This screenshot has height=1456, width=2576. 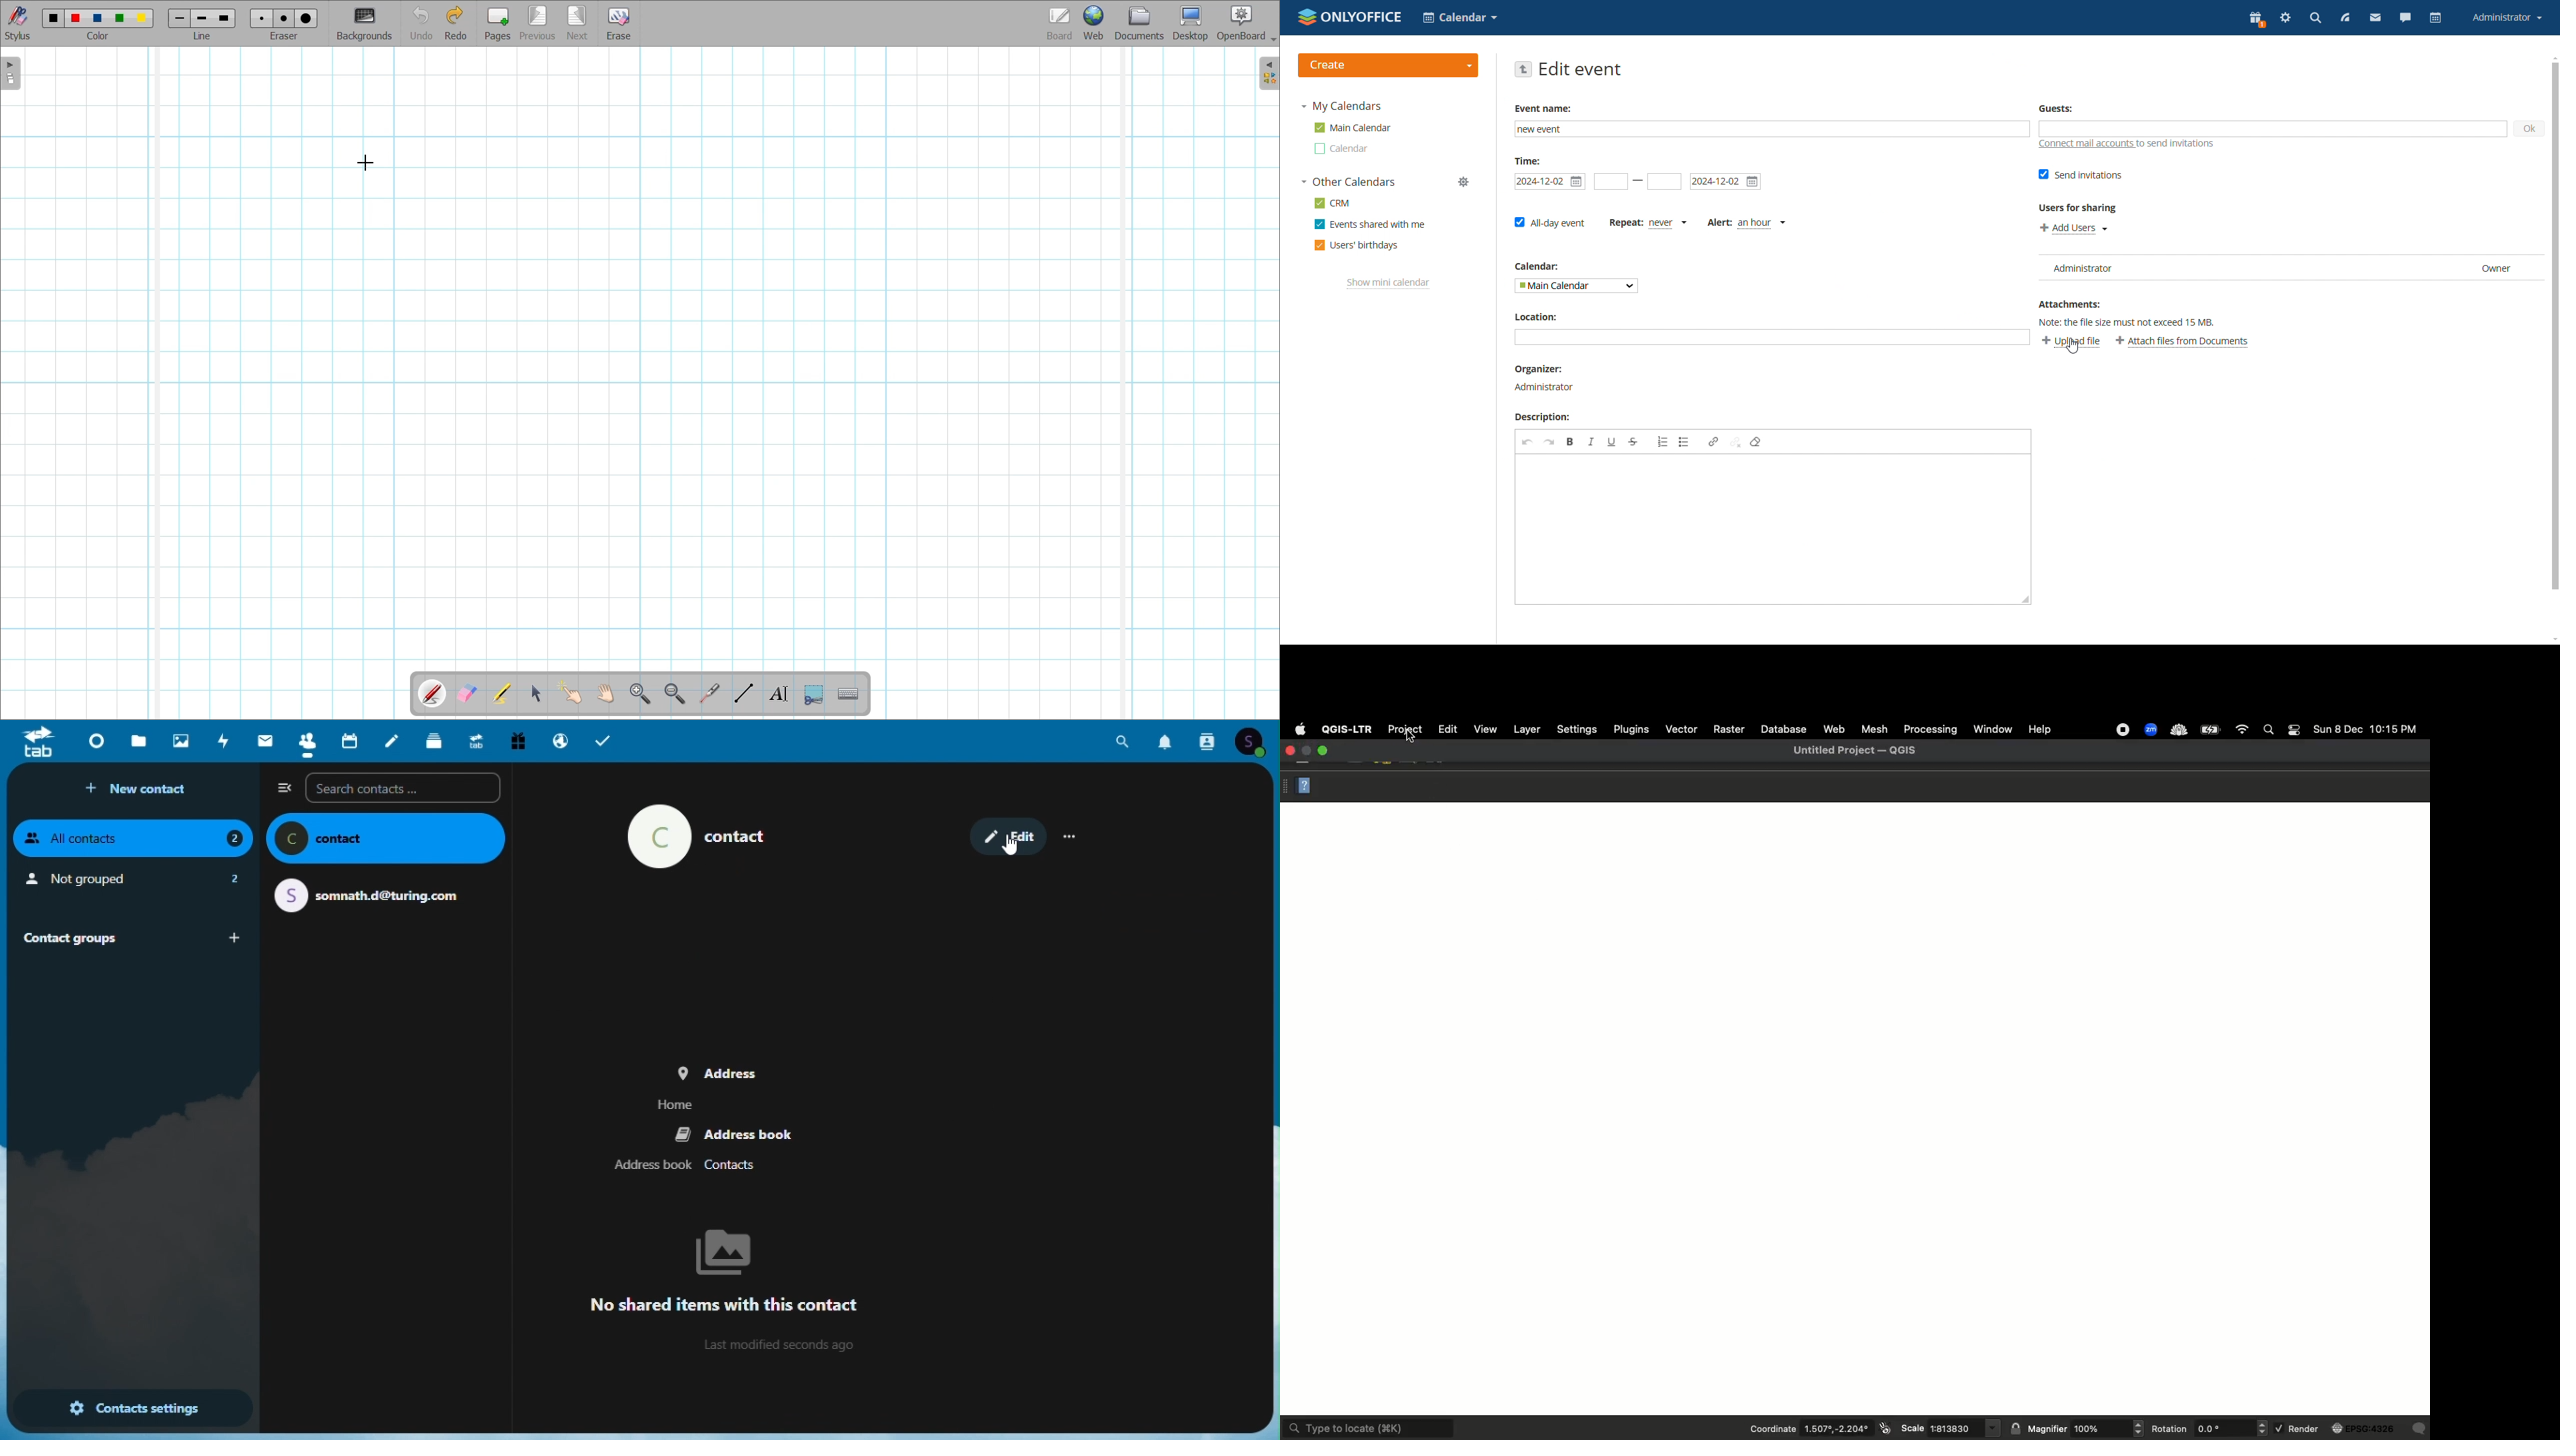 I want to click on Layer, so click(x=1526, y=730).